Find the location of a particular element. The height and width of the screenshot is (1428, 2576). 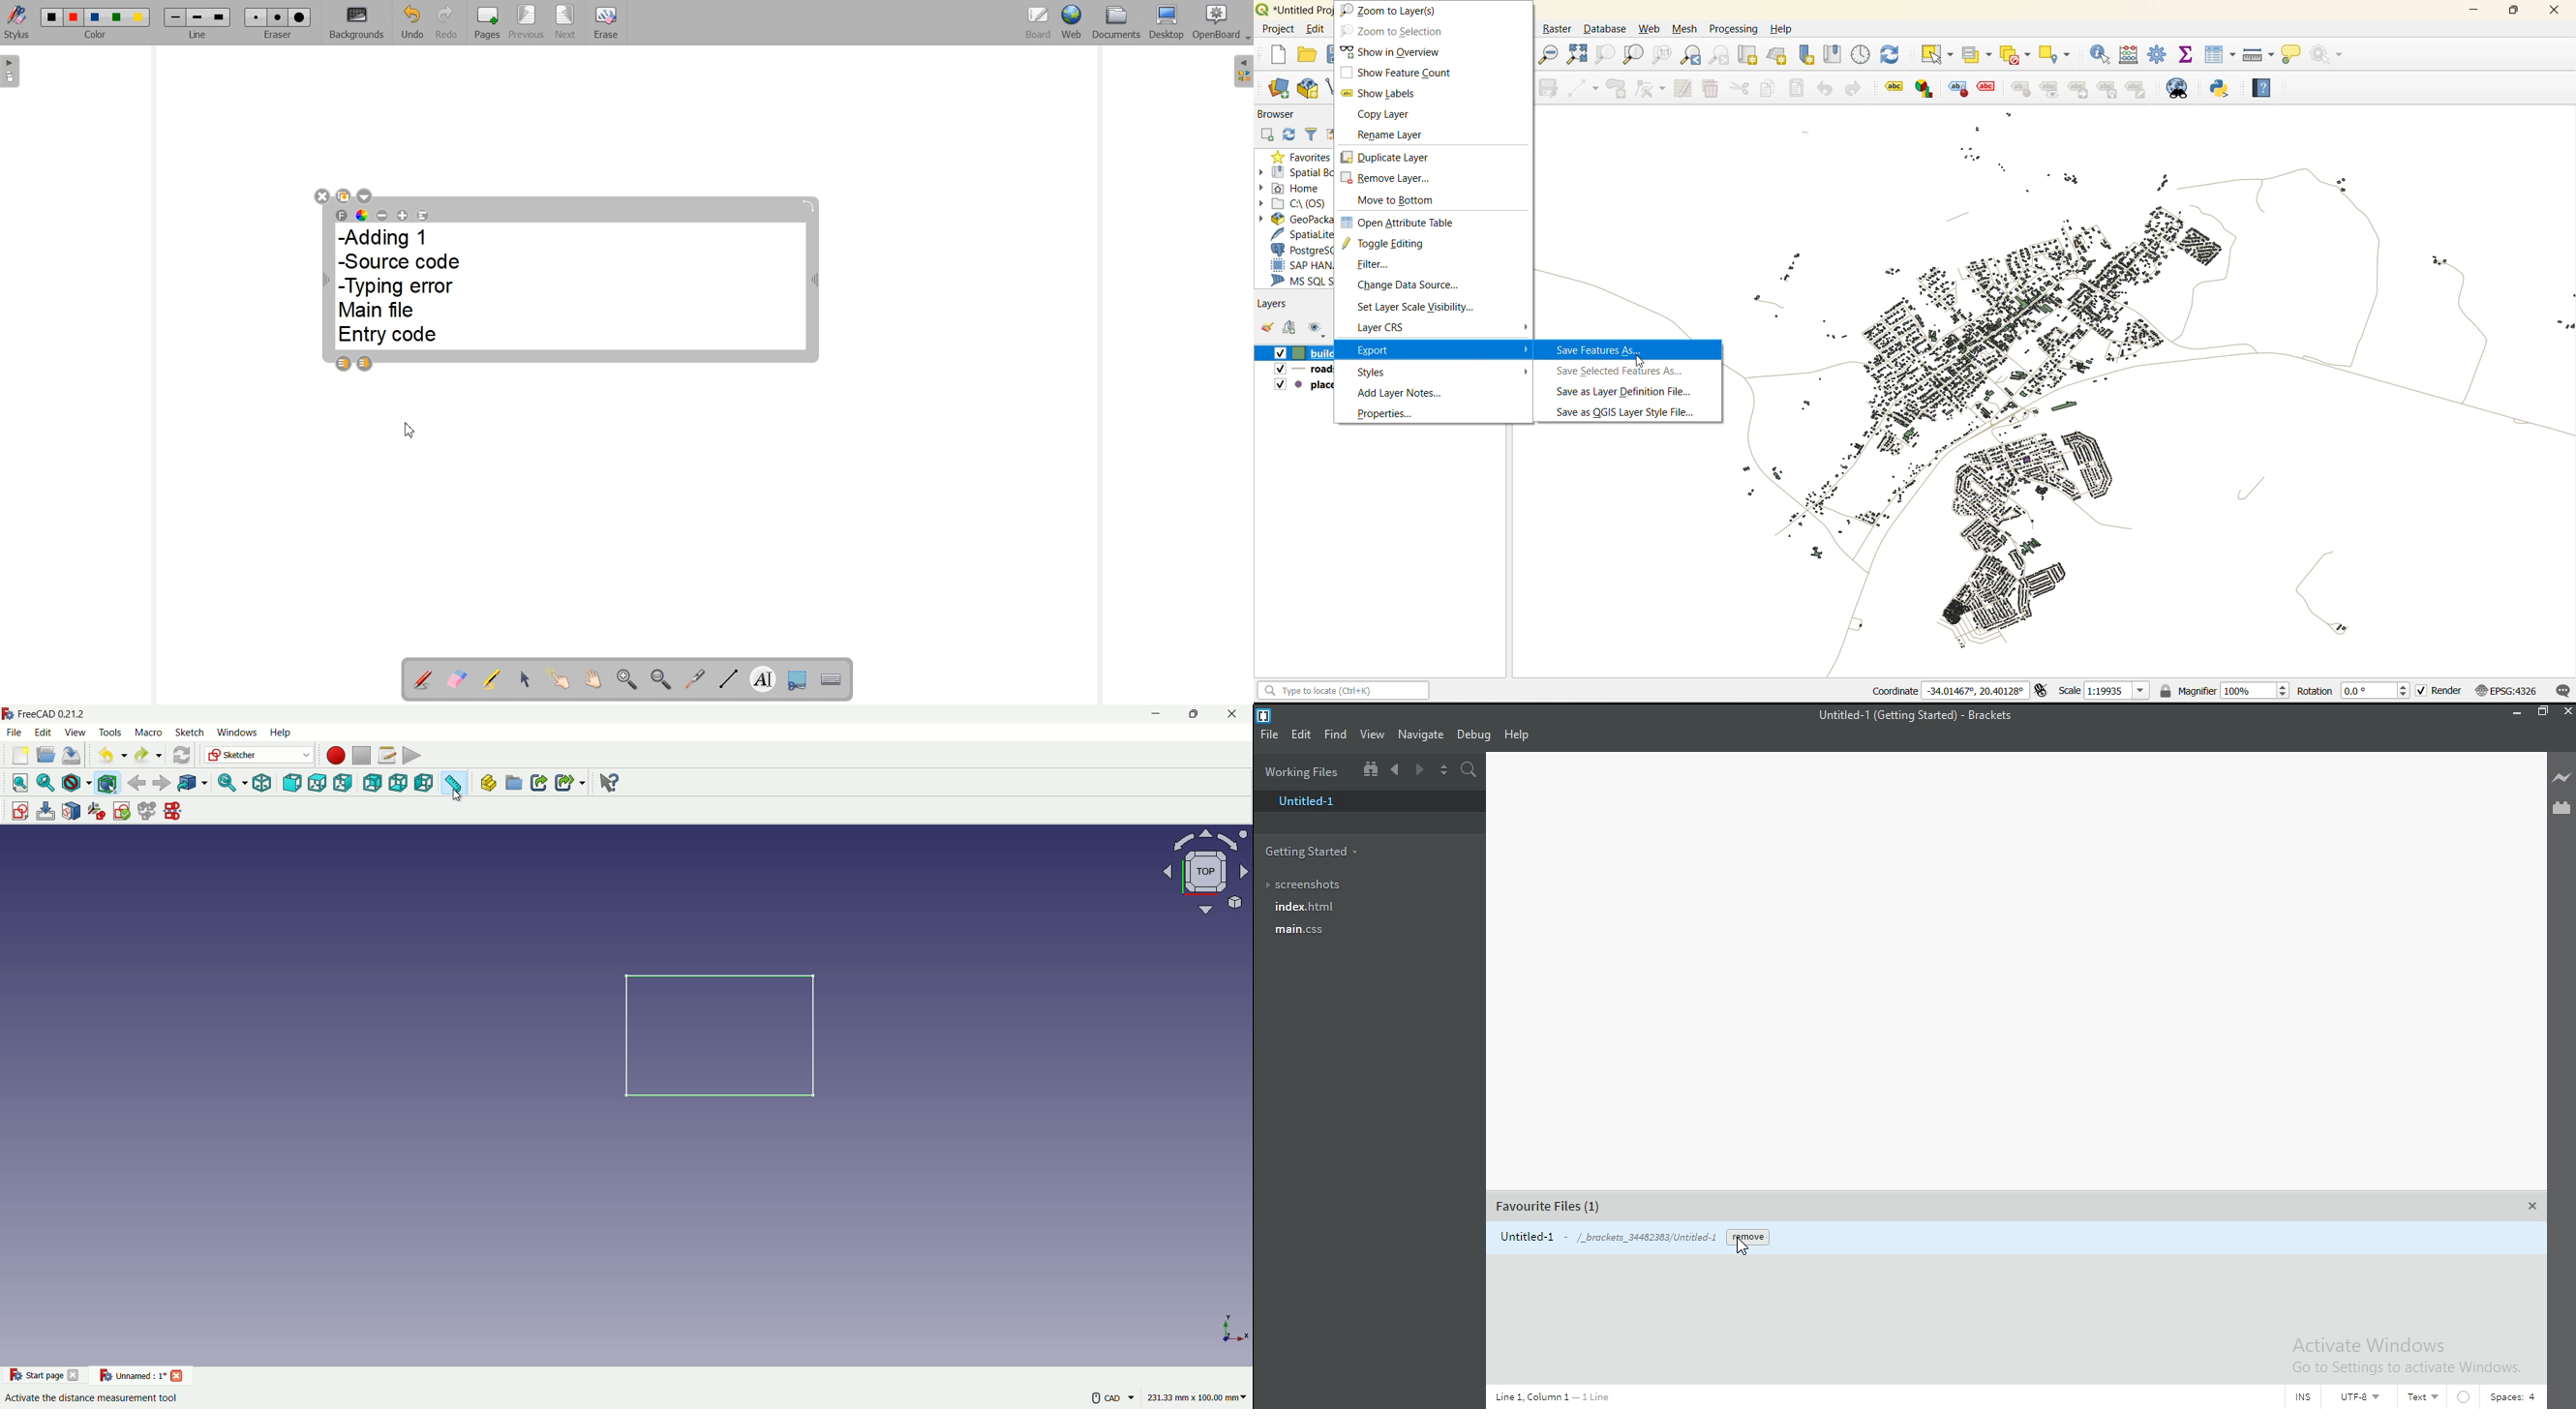

Screenshots is located at coordinates (1360, 884).